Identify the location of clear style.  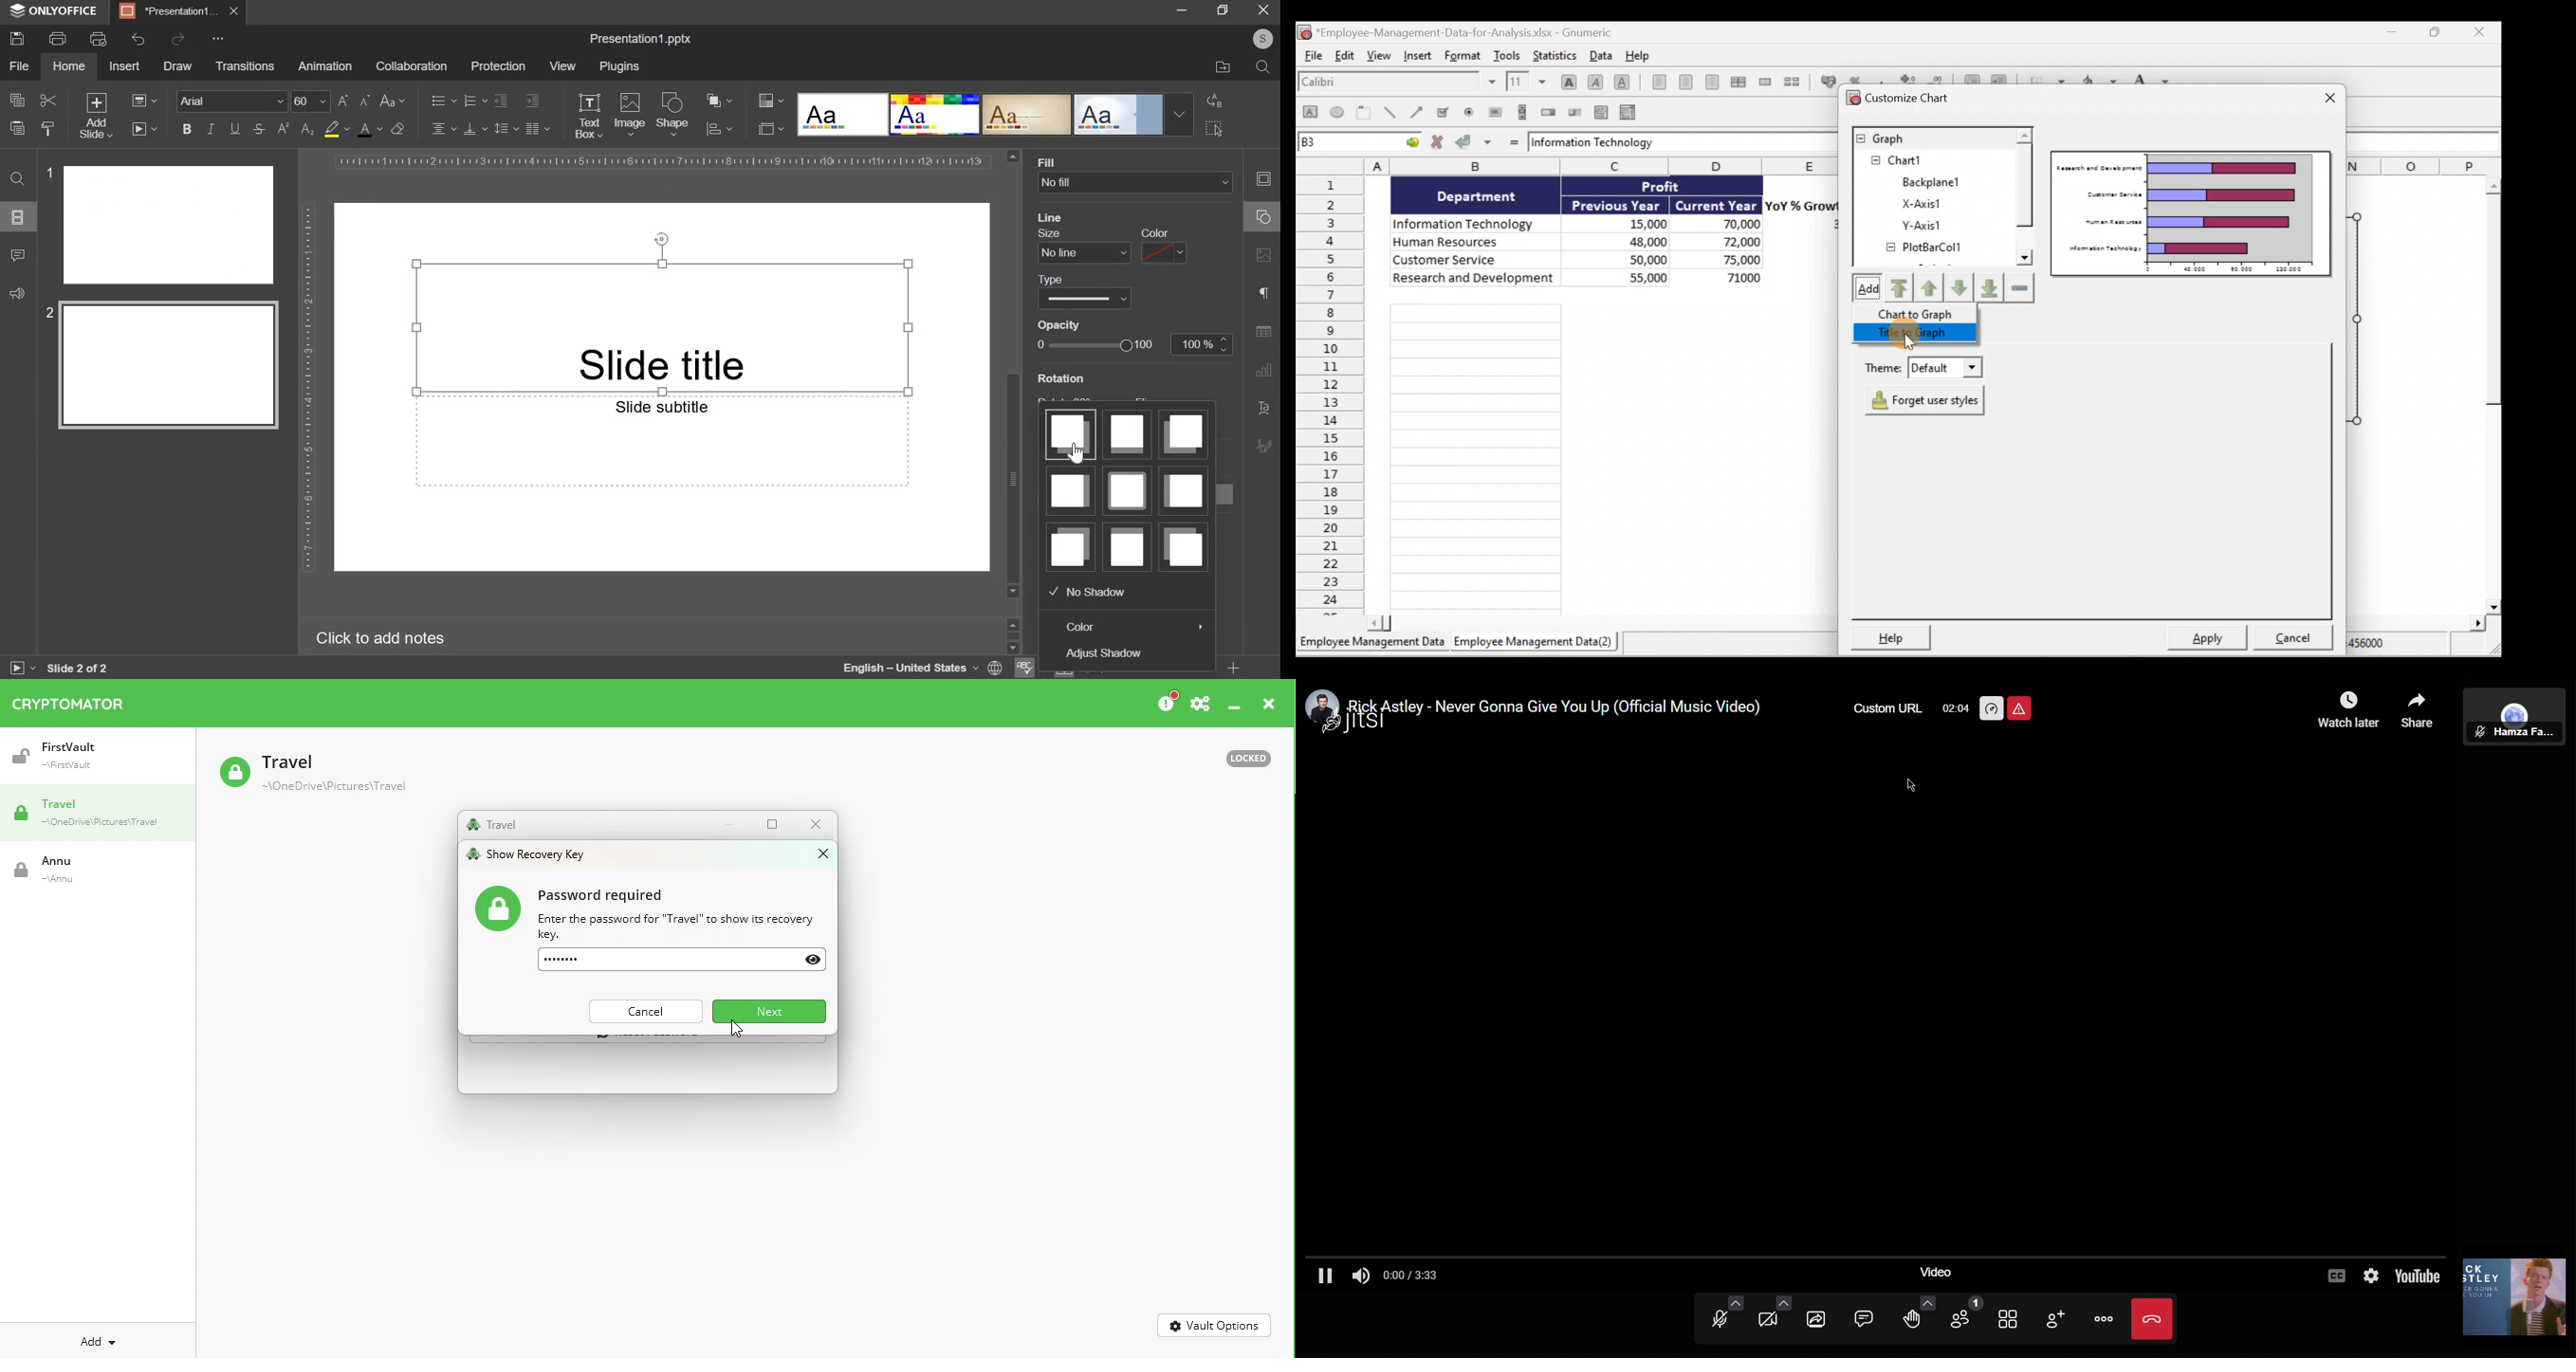
(48, 128).